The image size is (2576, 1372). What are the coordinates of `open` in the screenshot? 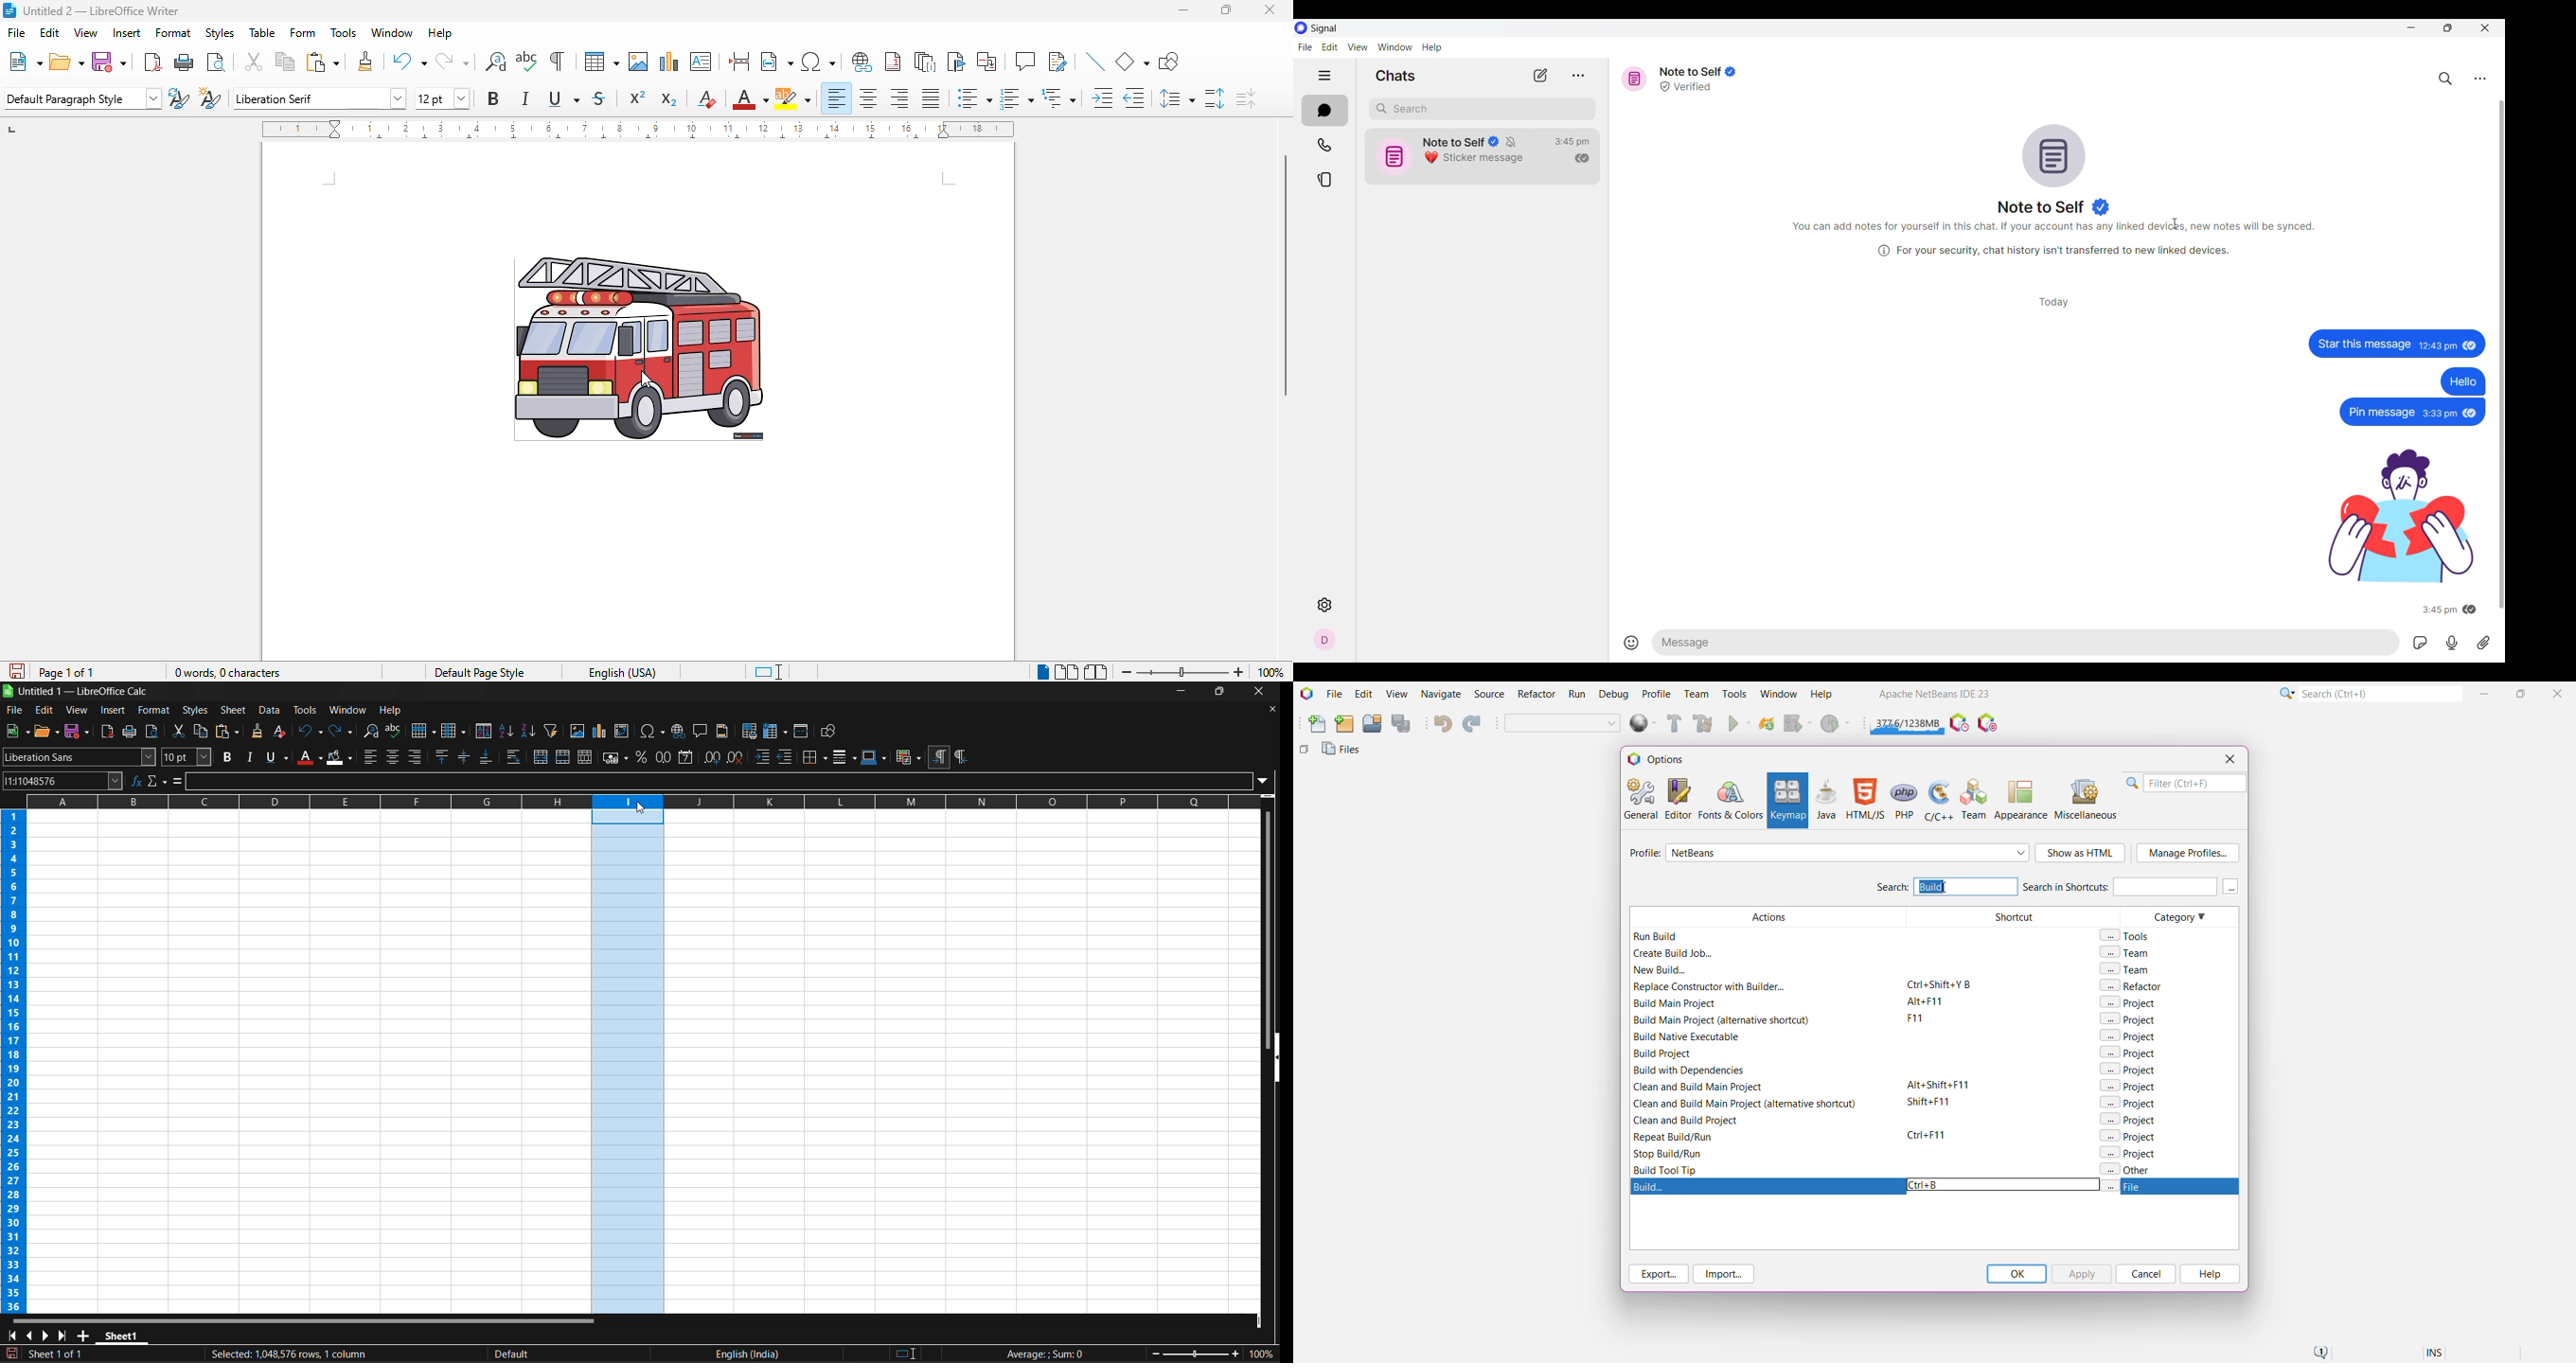 It's located at (67, 62).